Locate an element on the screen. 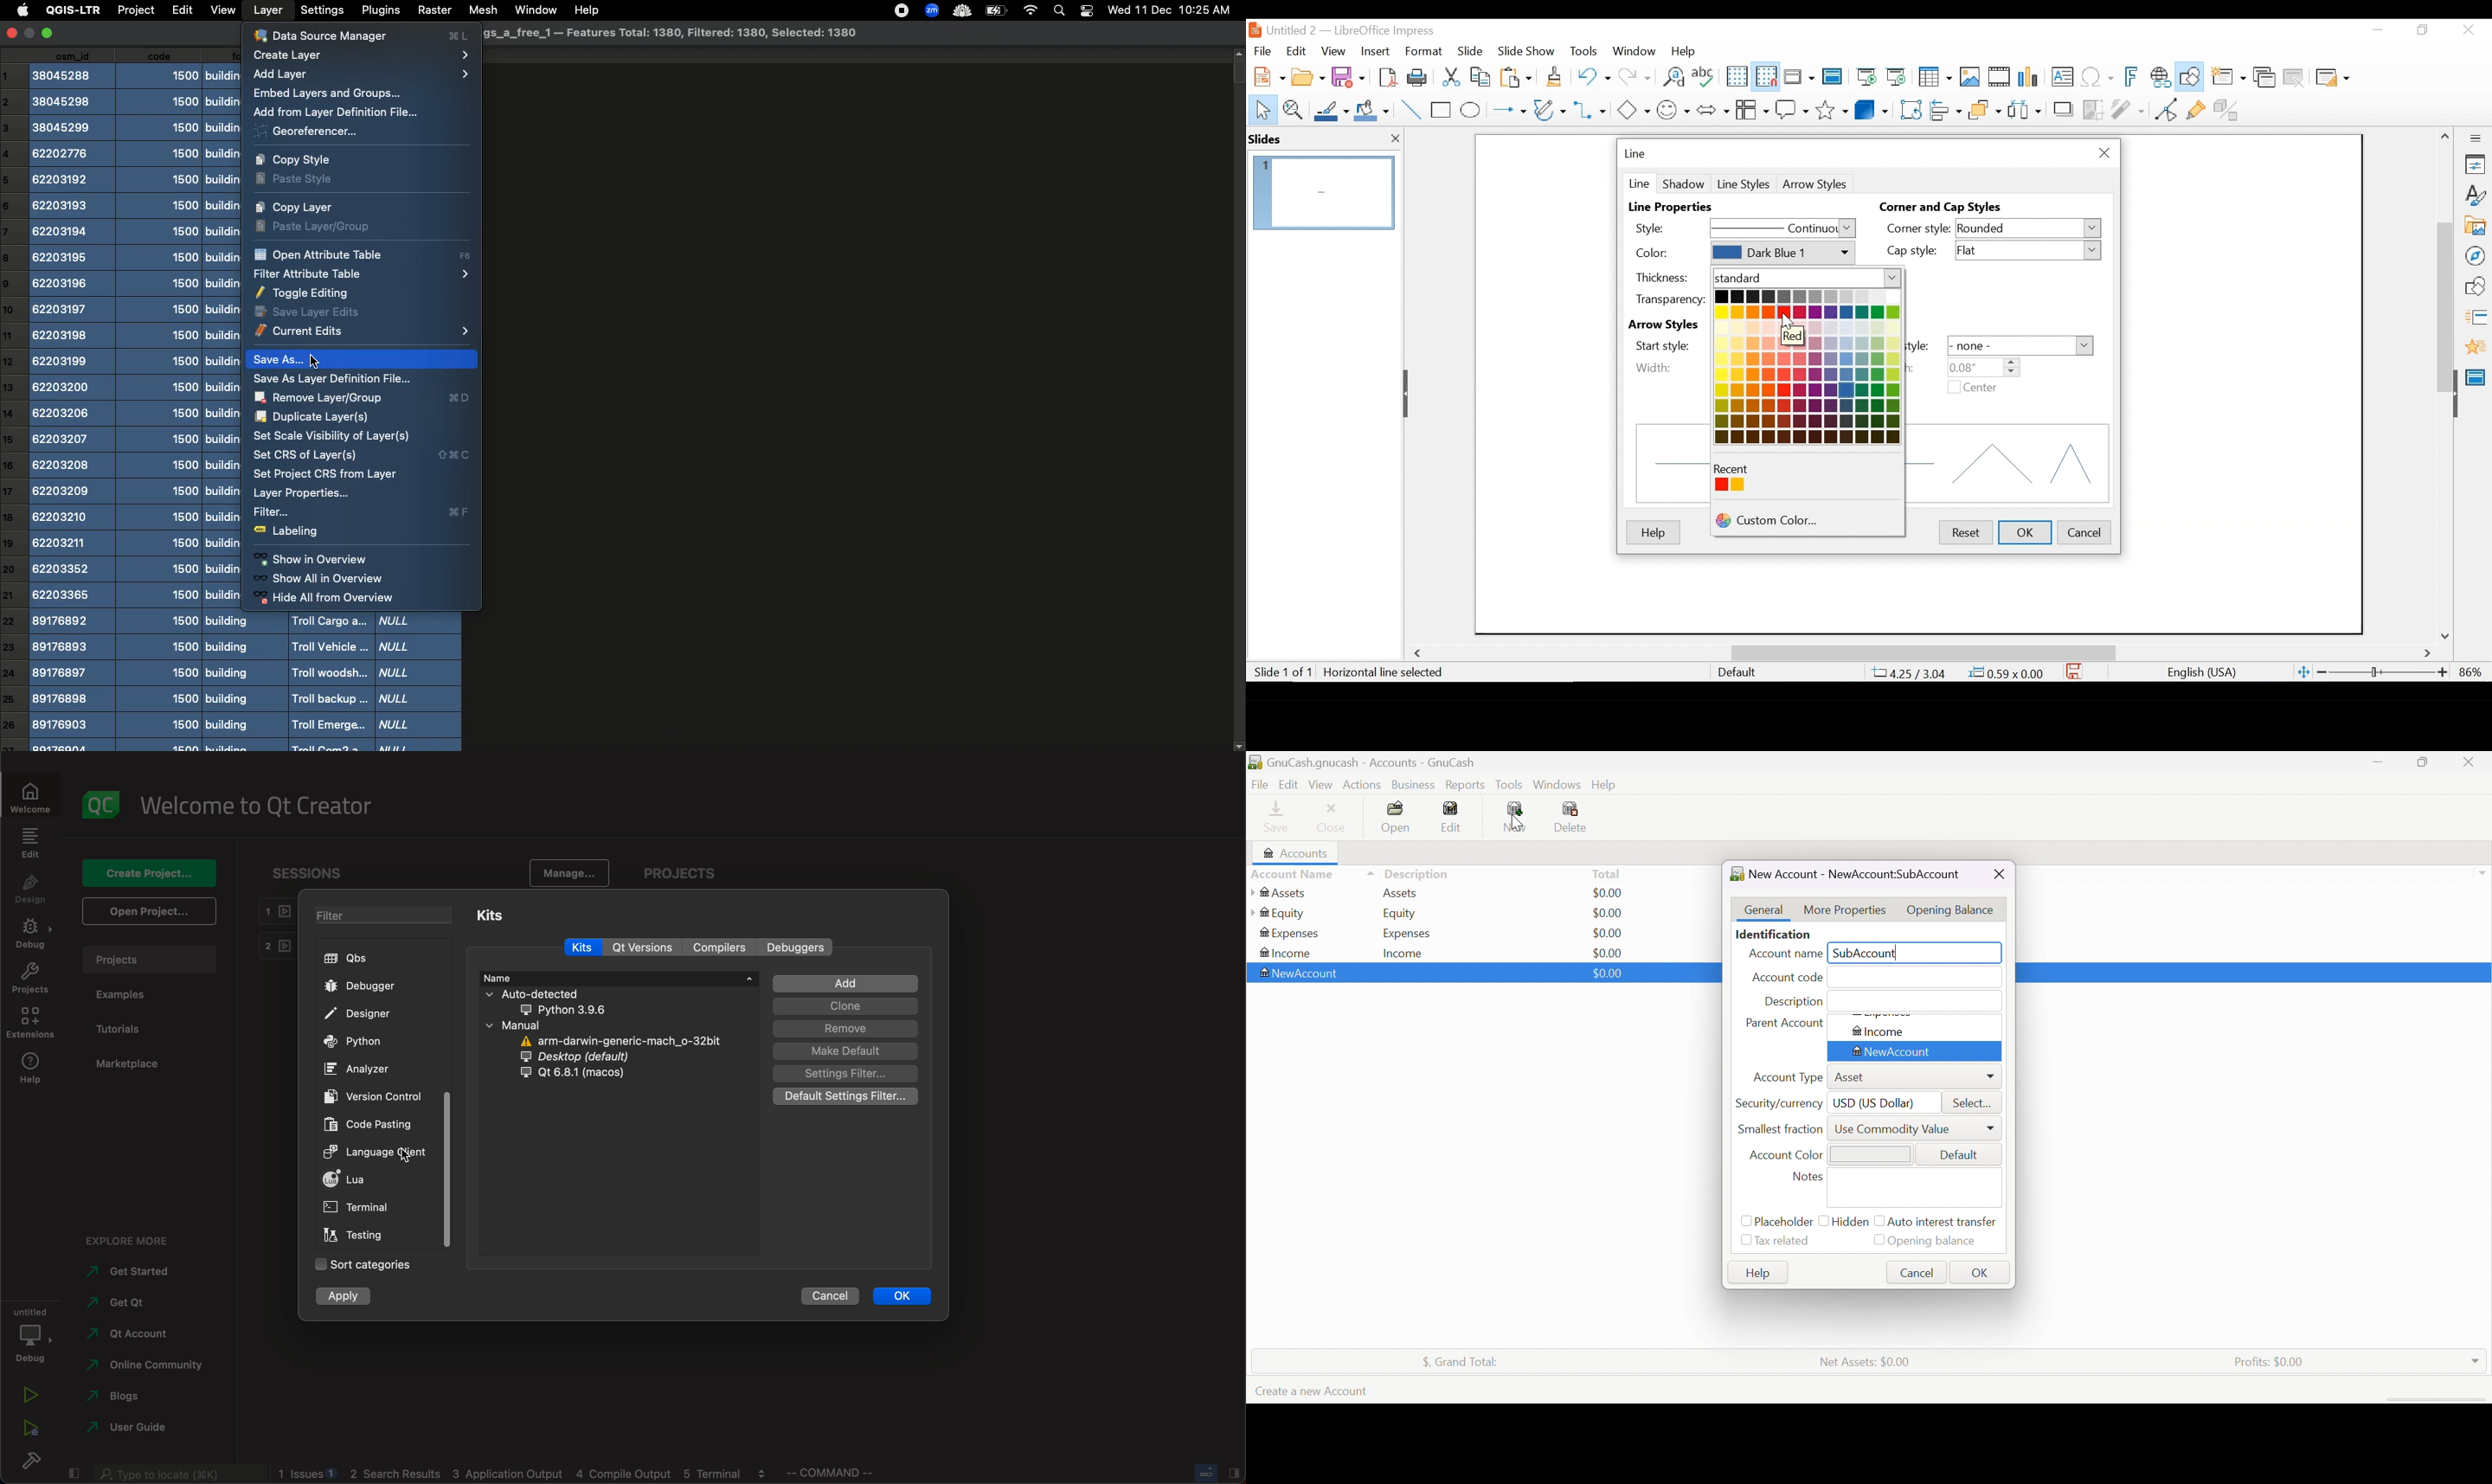  Filter Image is located at coordinates (2127, 108).